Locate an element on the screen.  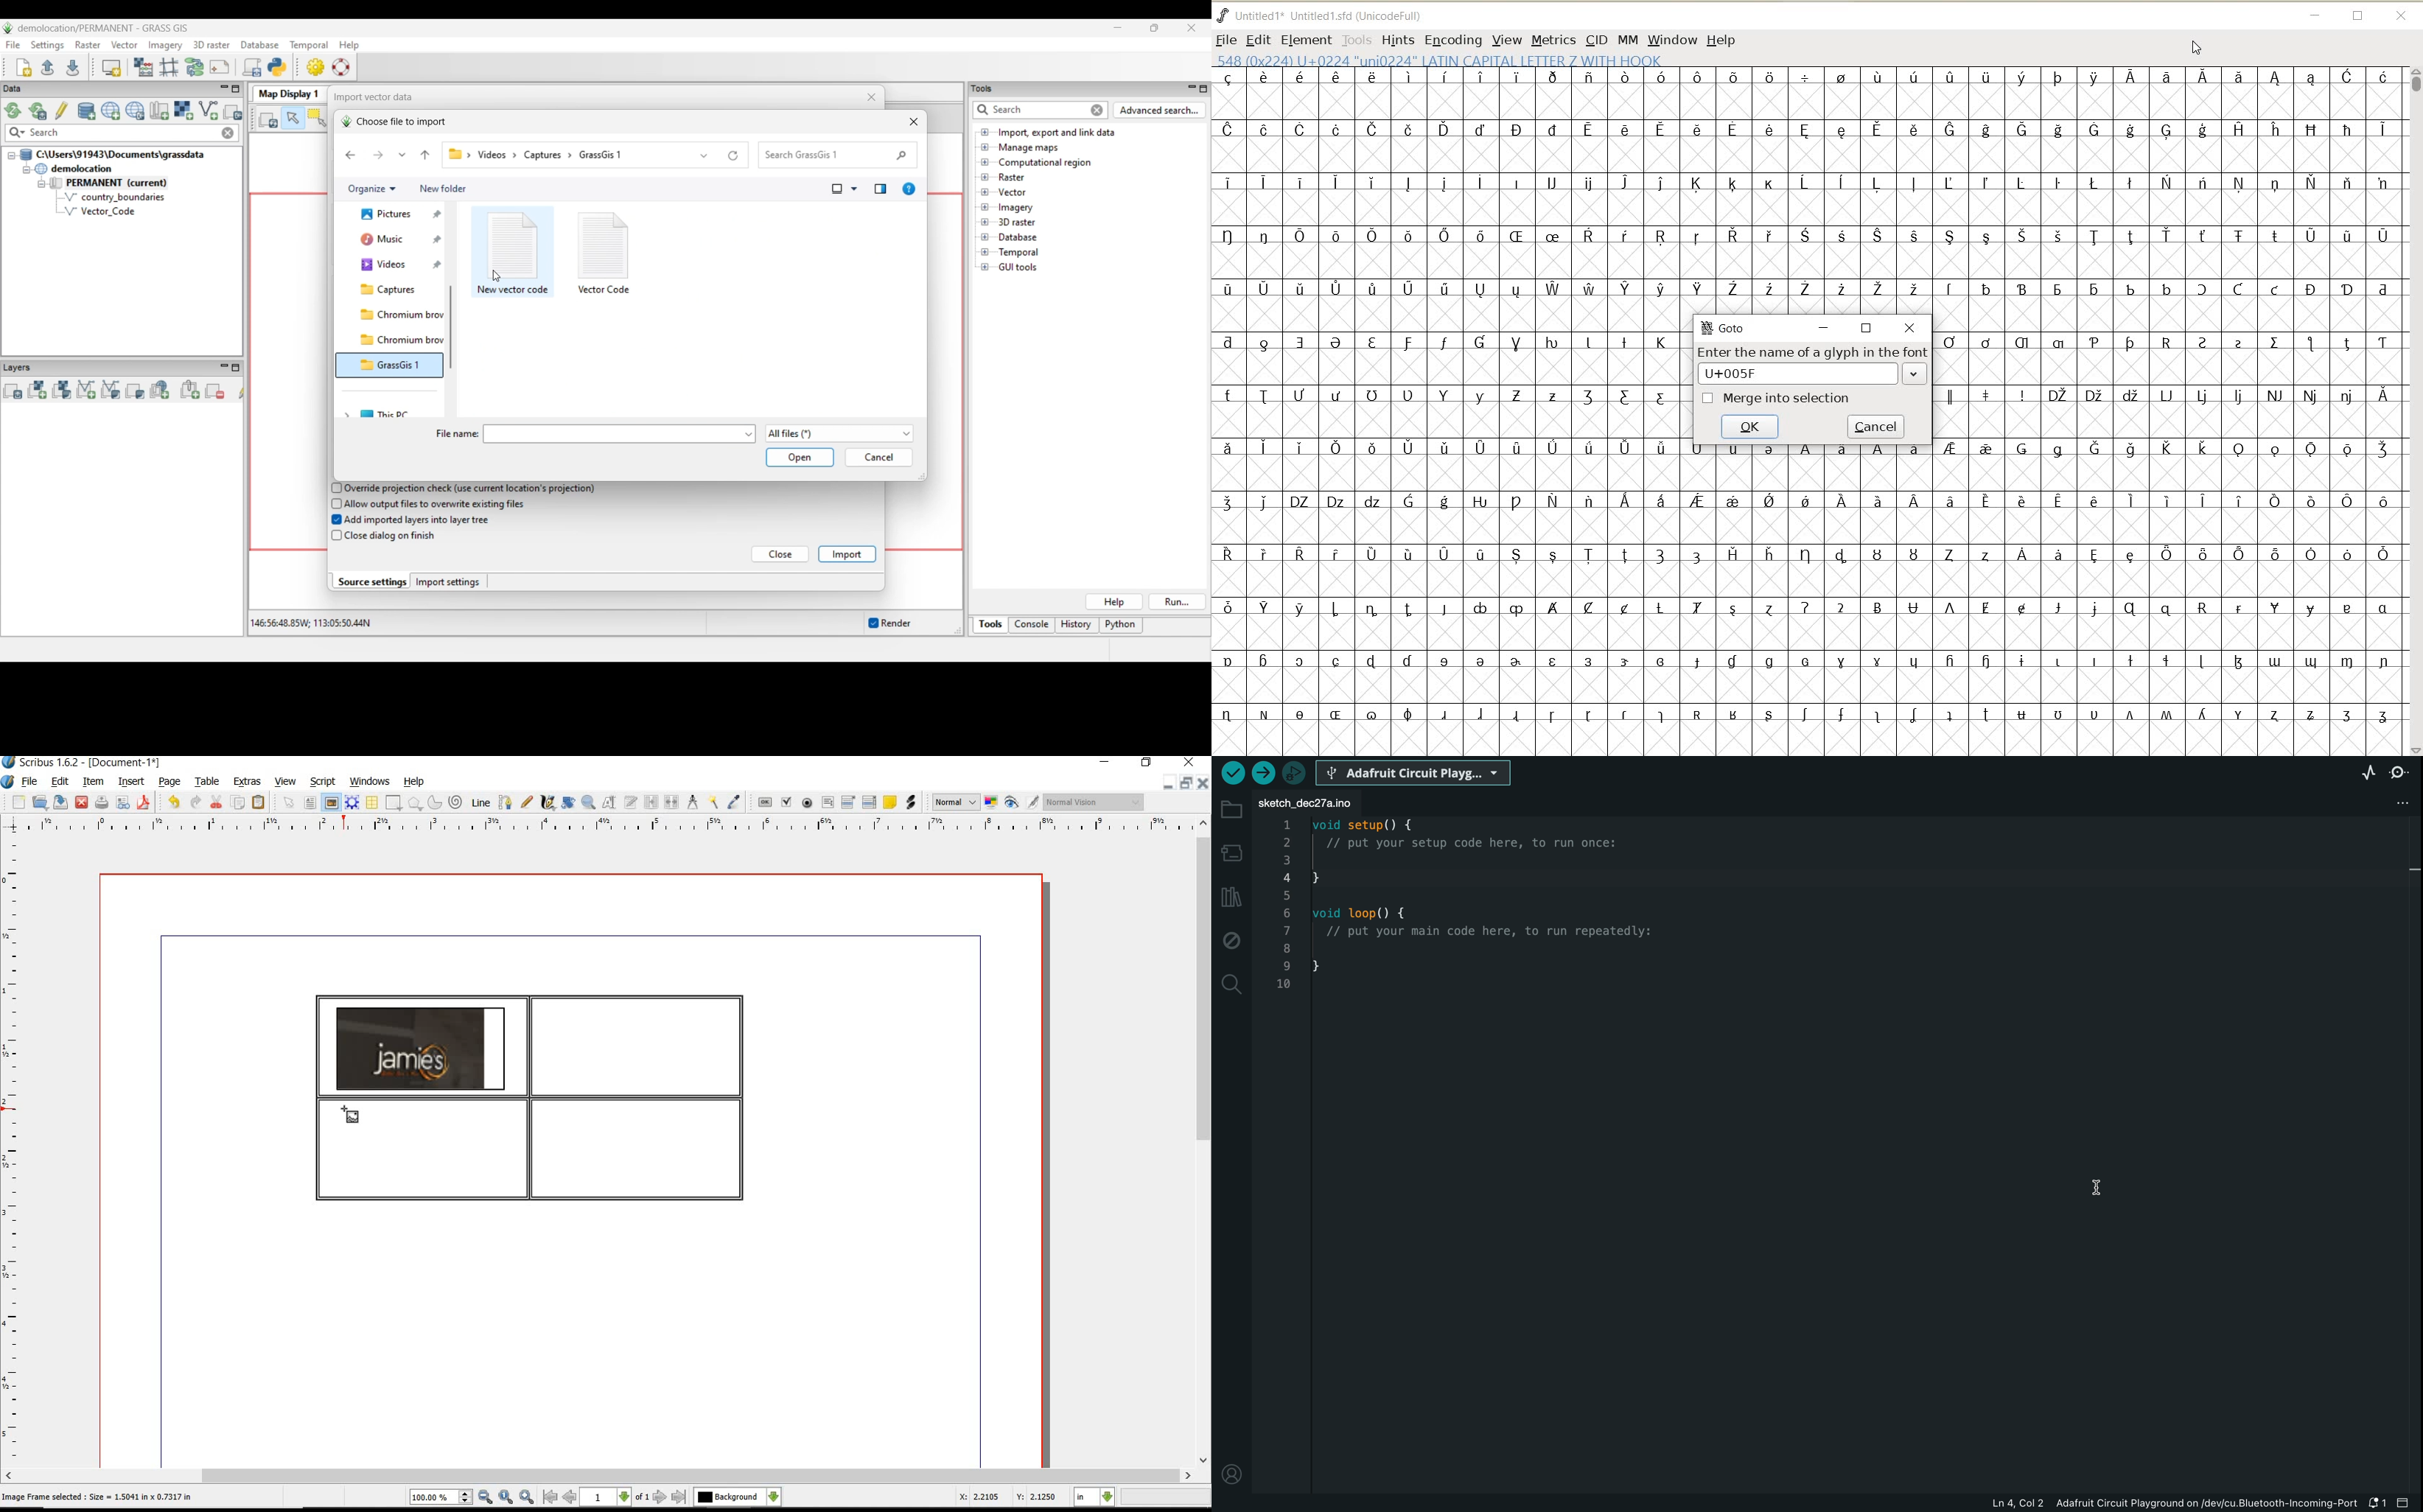
link annotation is located at coordinates (910, 802).